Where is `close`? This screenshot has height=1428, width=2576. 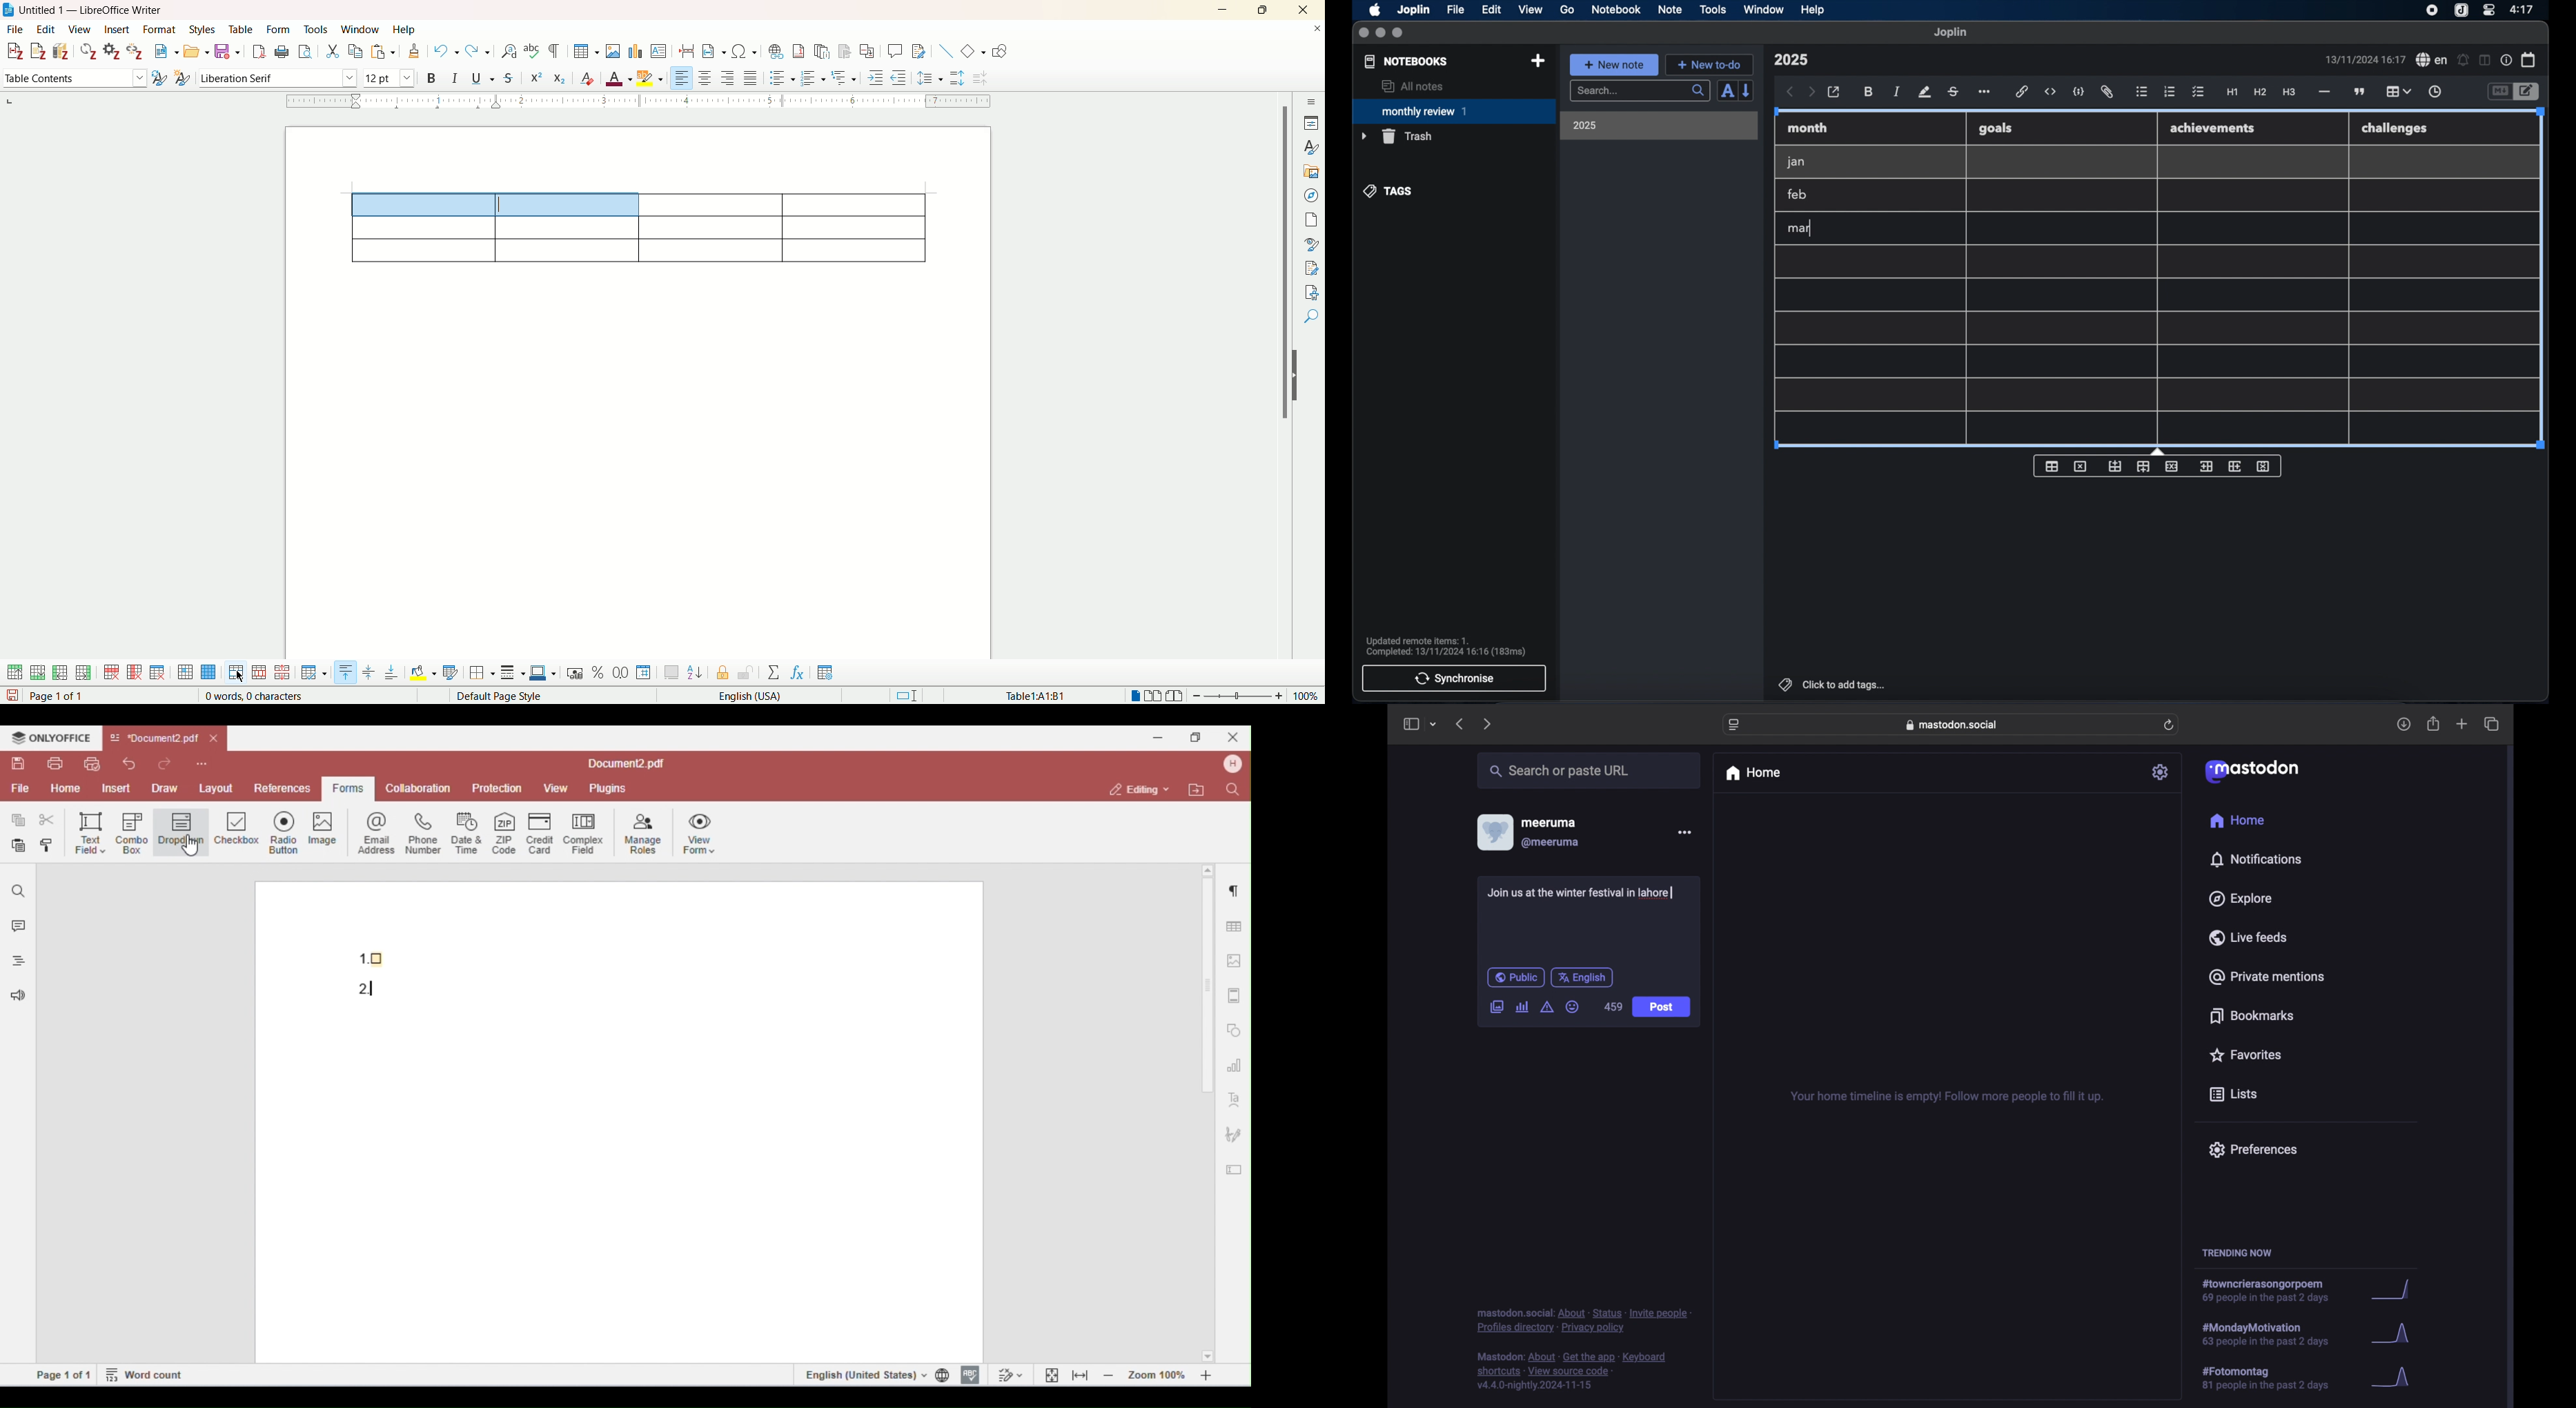
close is located at coordinates (1363, 33).